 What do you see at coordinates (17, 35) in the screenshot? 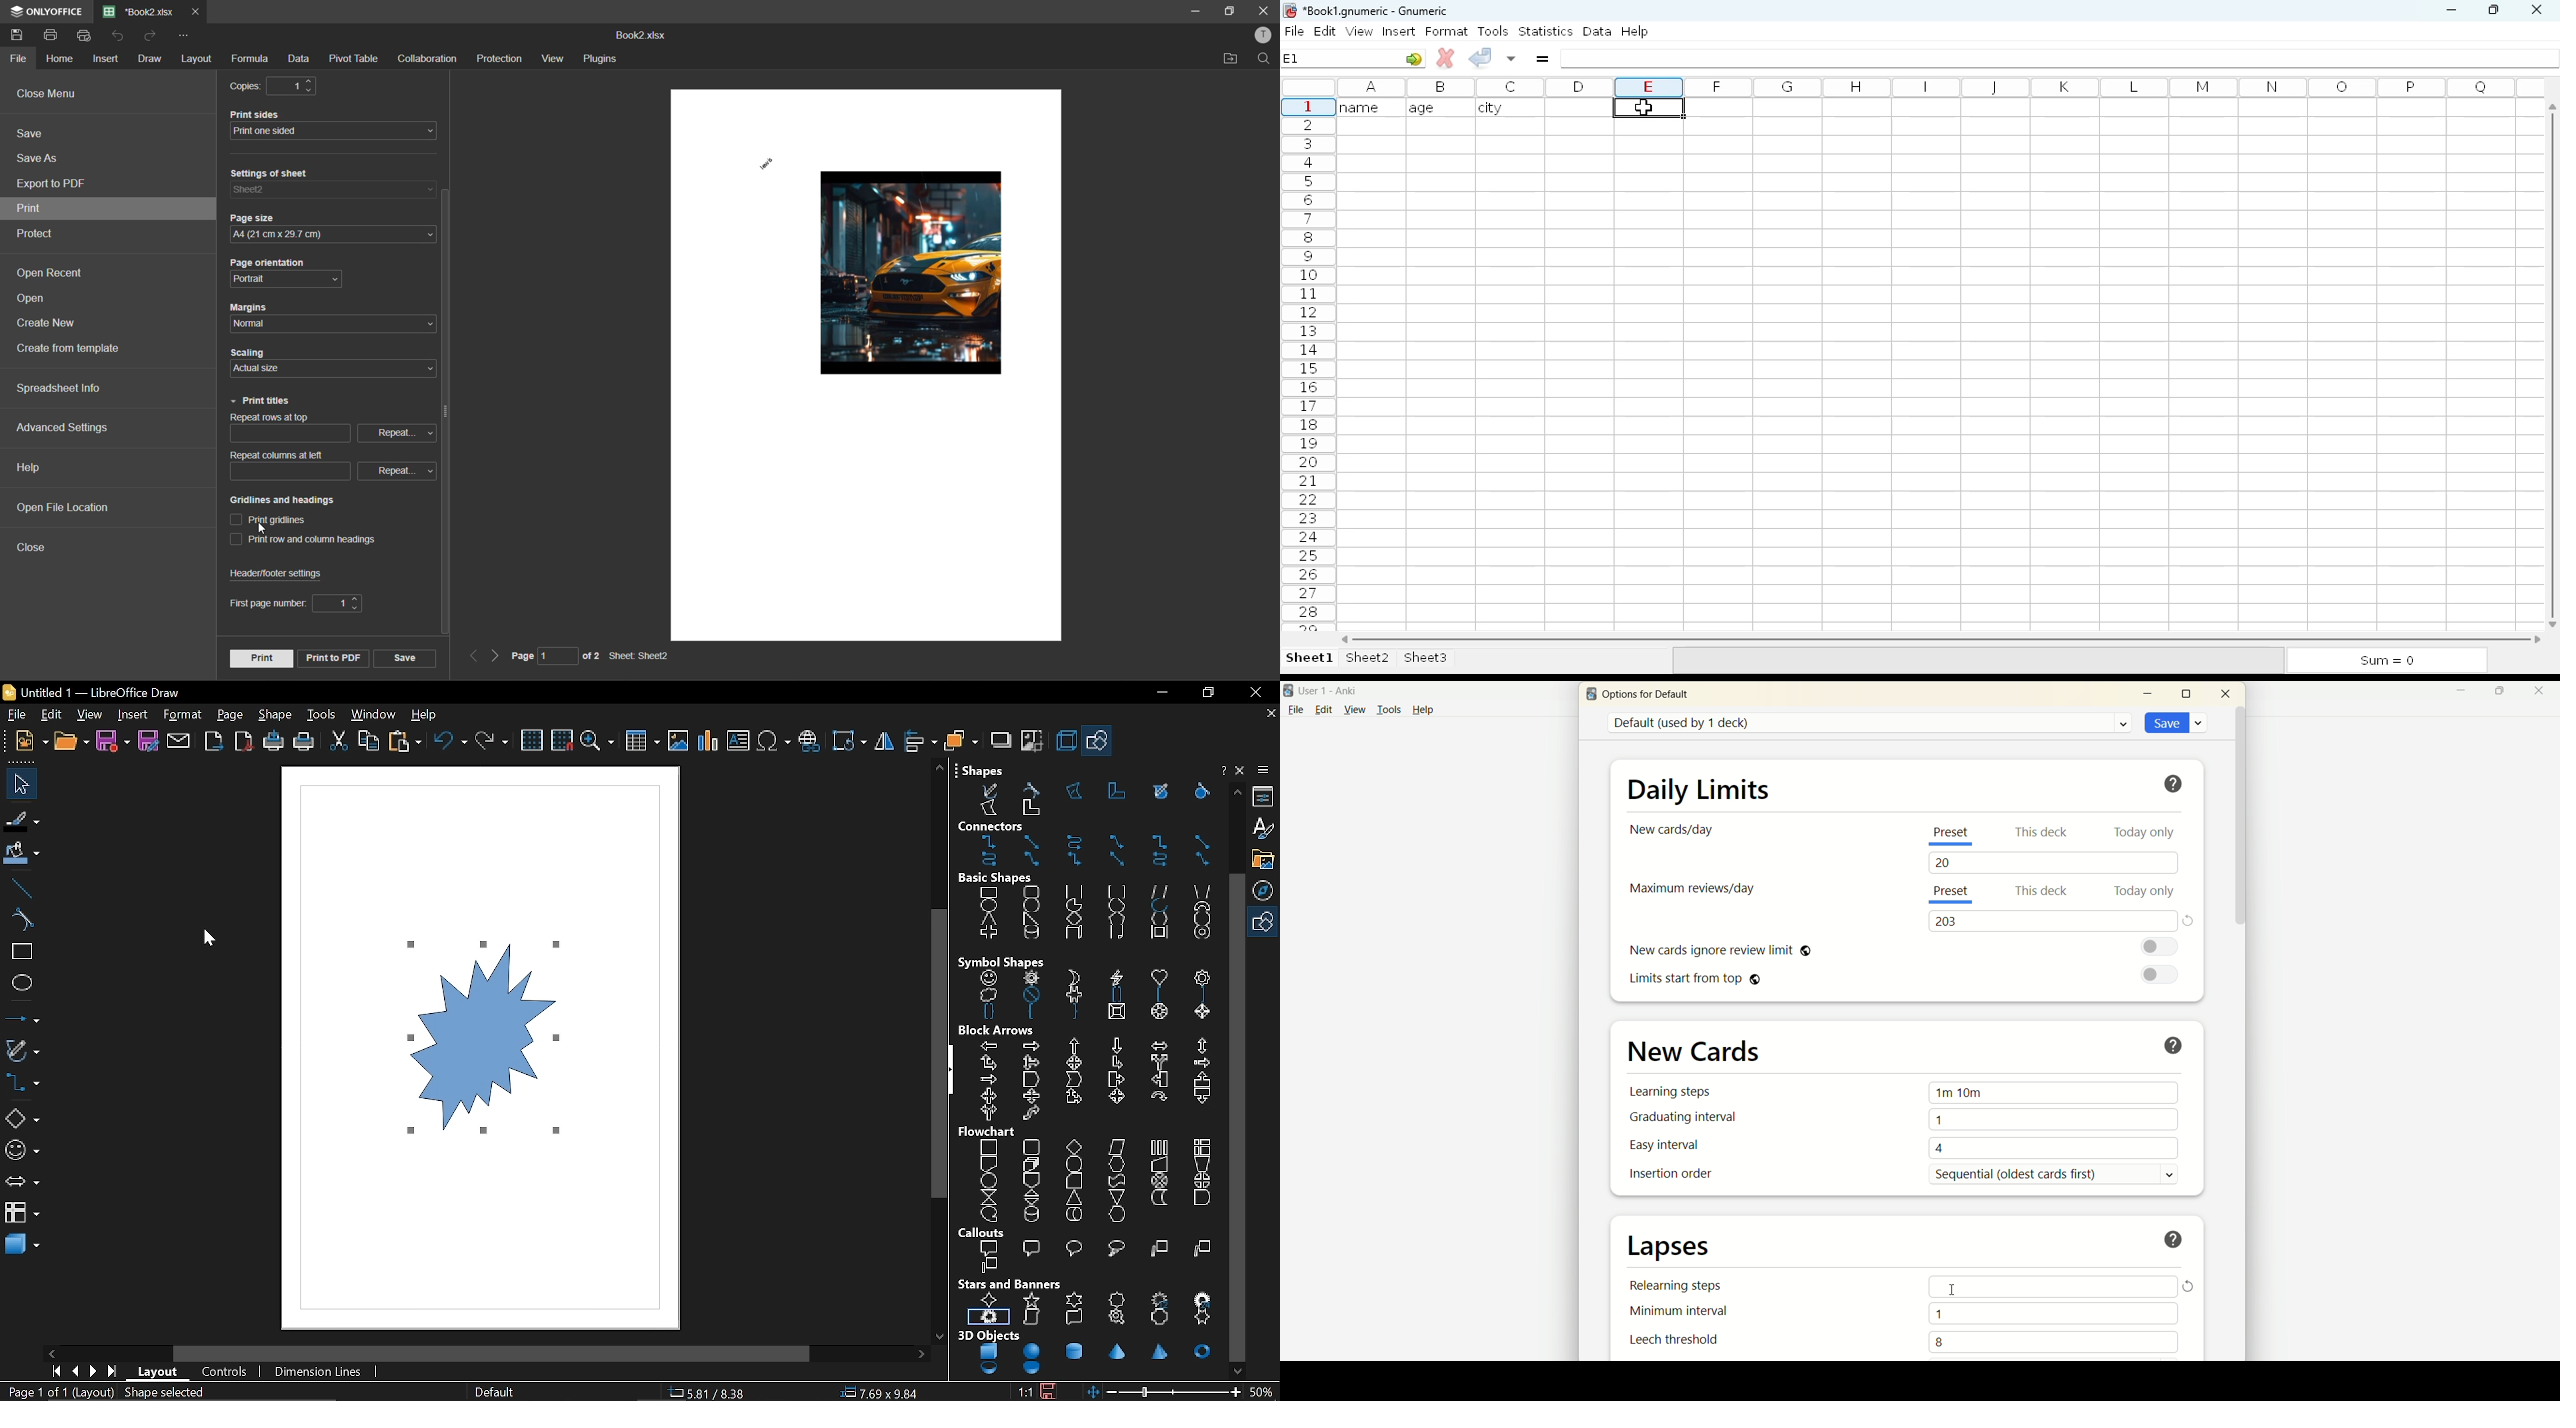
I see `save` at bounding box center [17, 35].